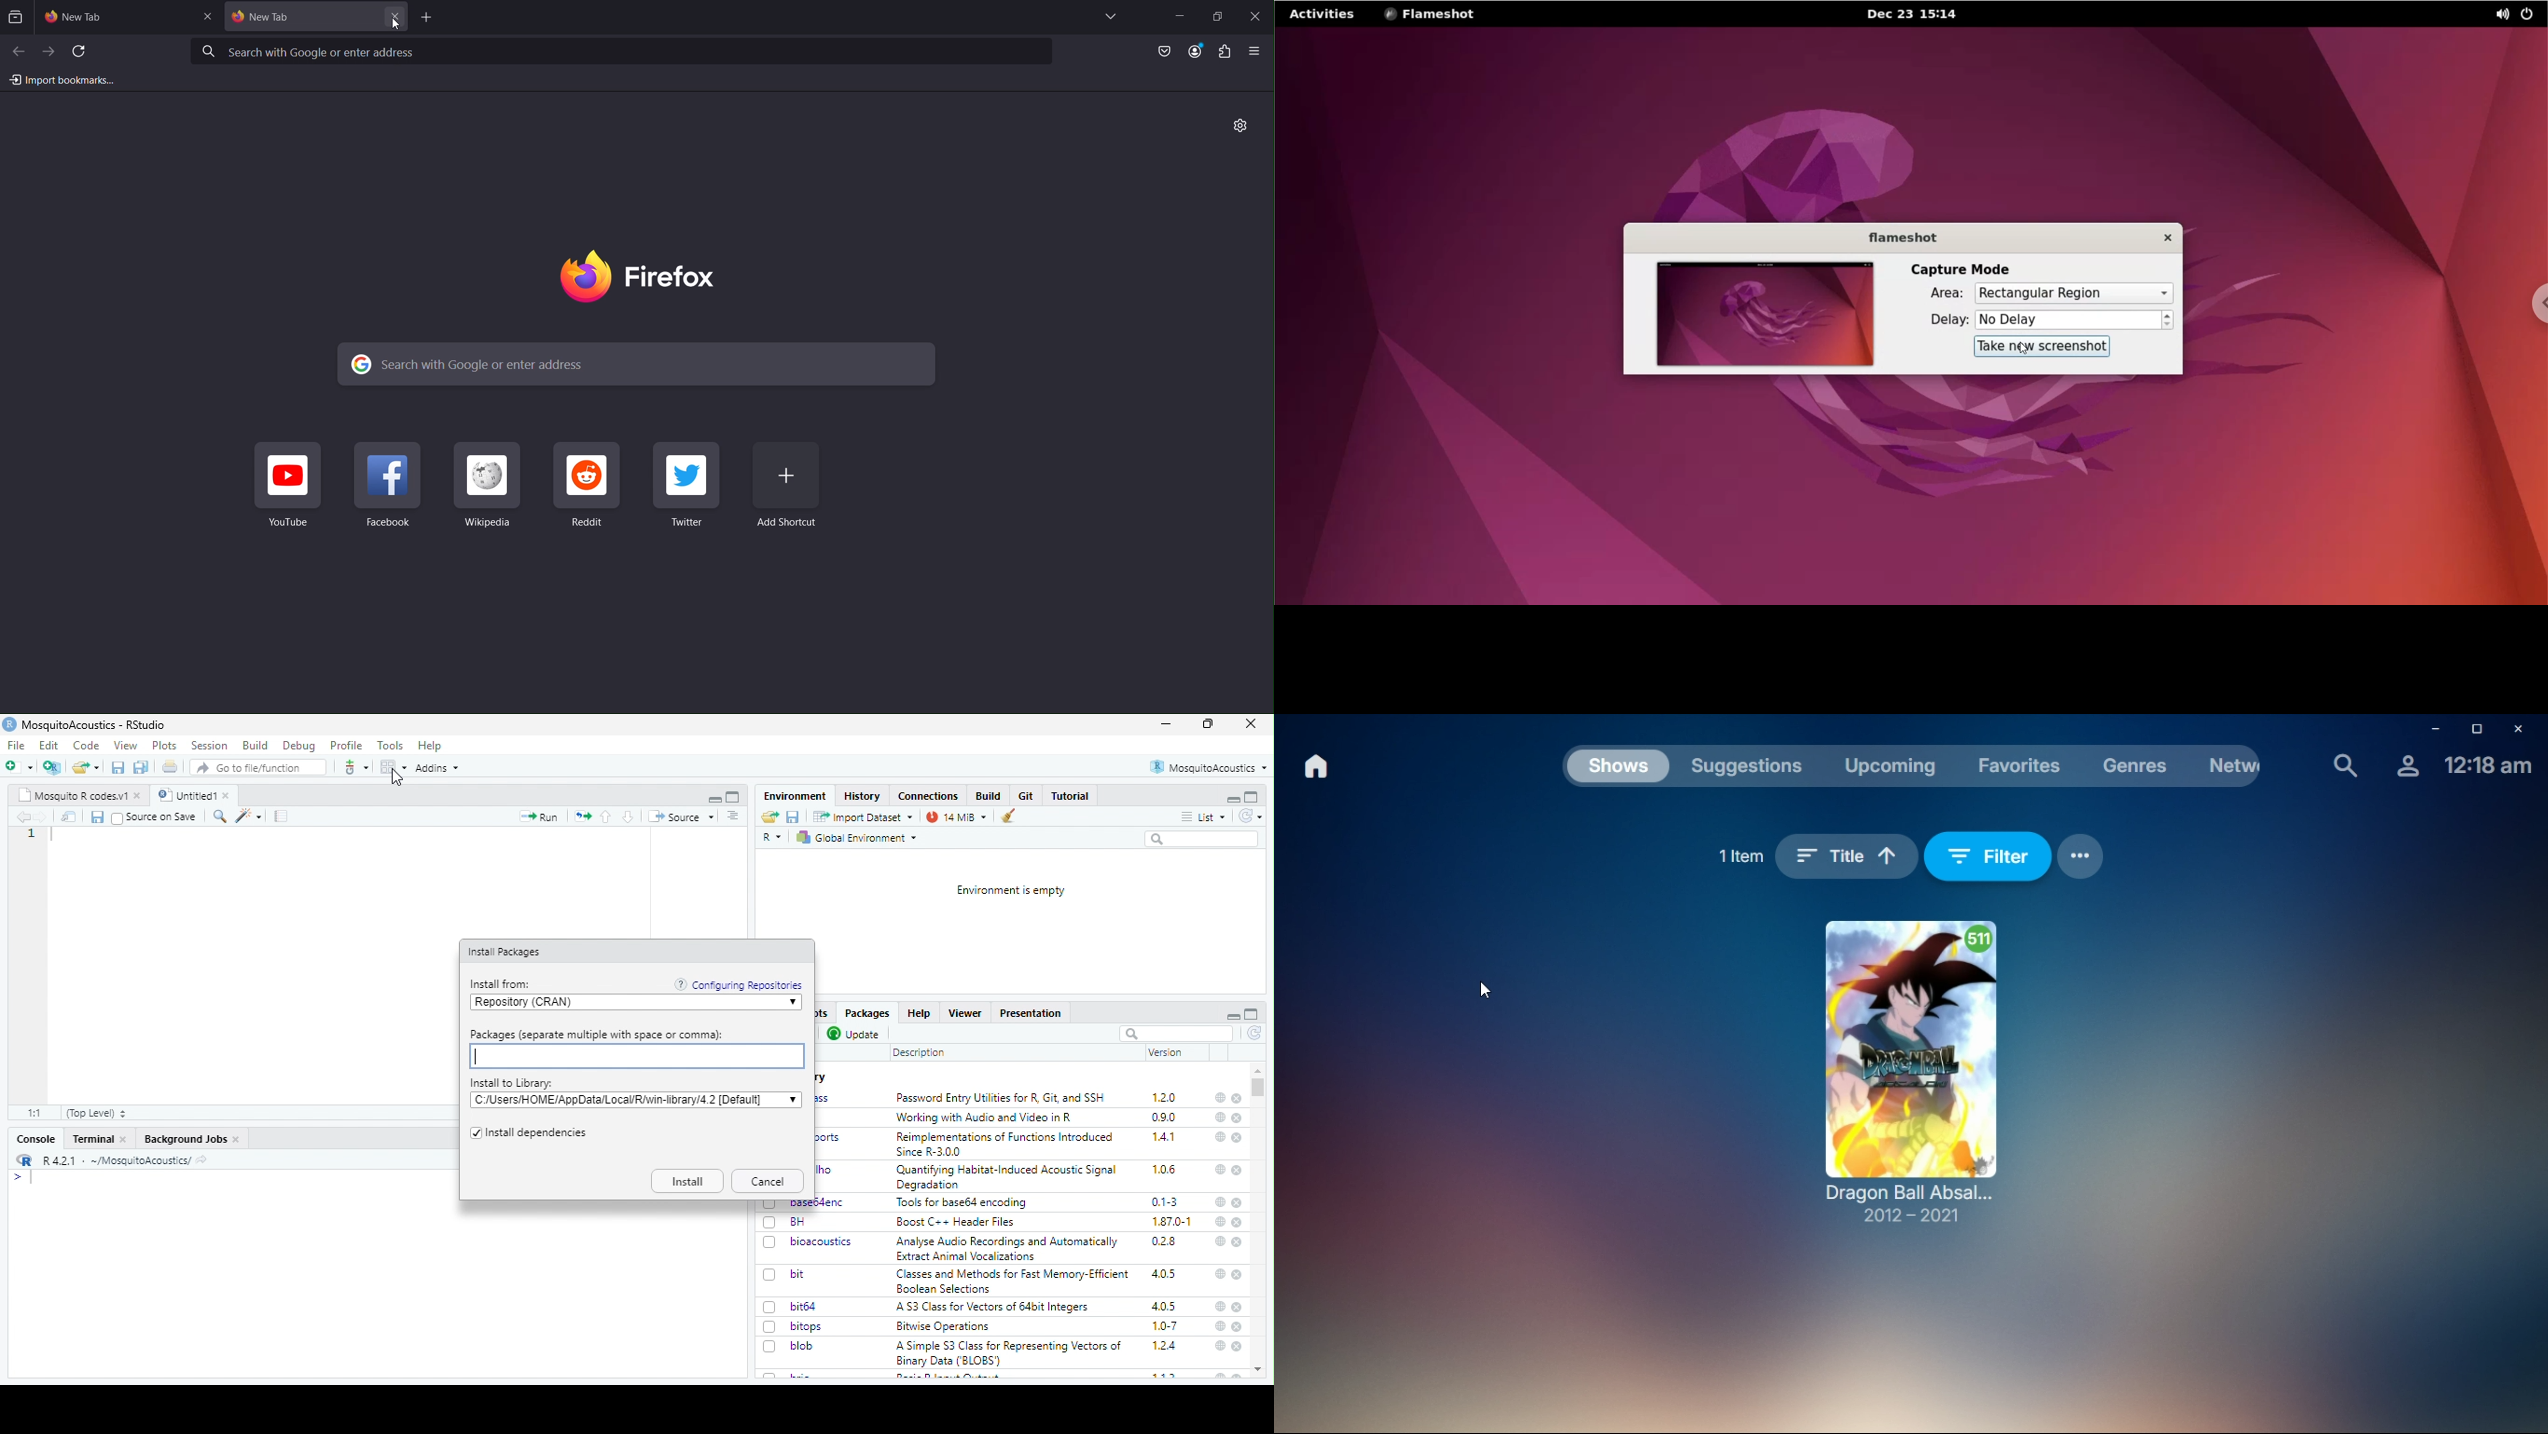 Image resolution: width=2548 pixels, height=1456 pixels. I want to click on add file, so click(52, 767).